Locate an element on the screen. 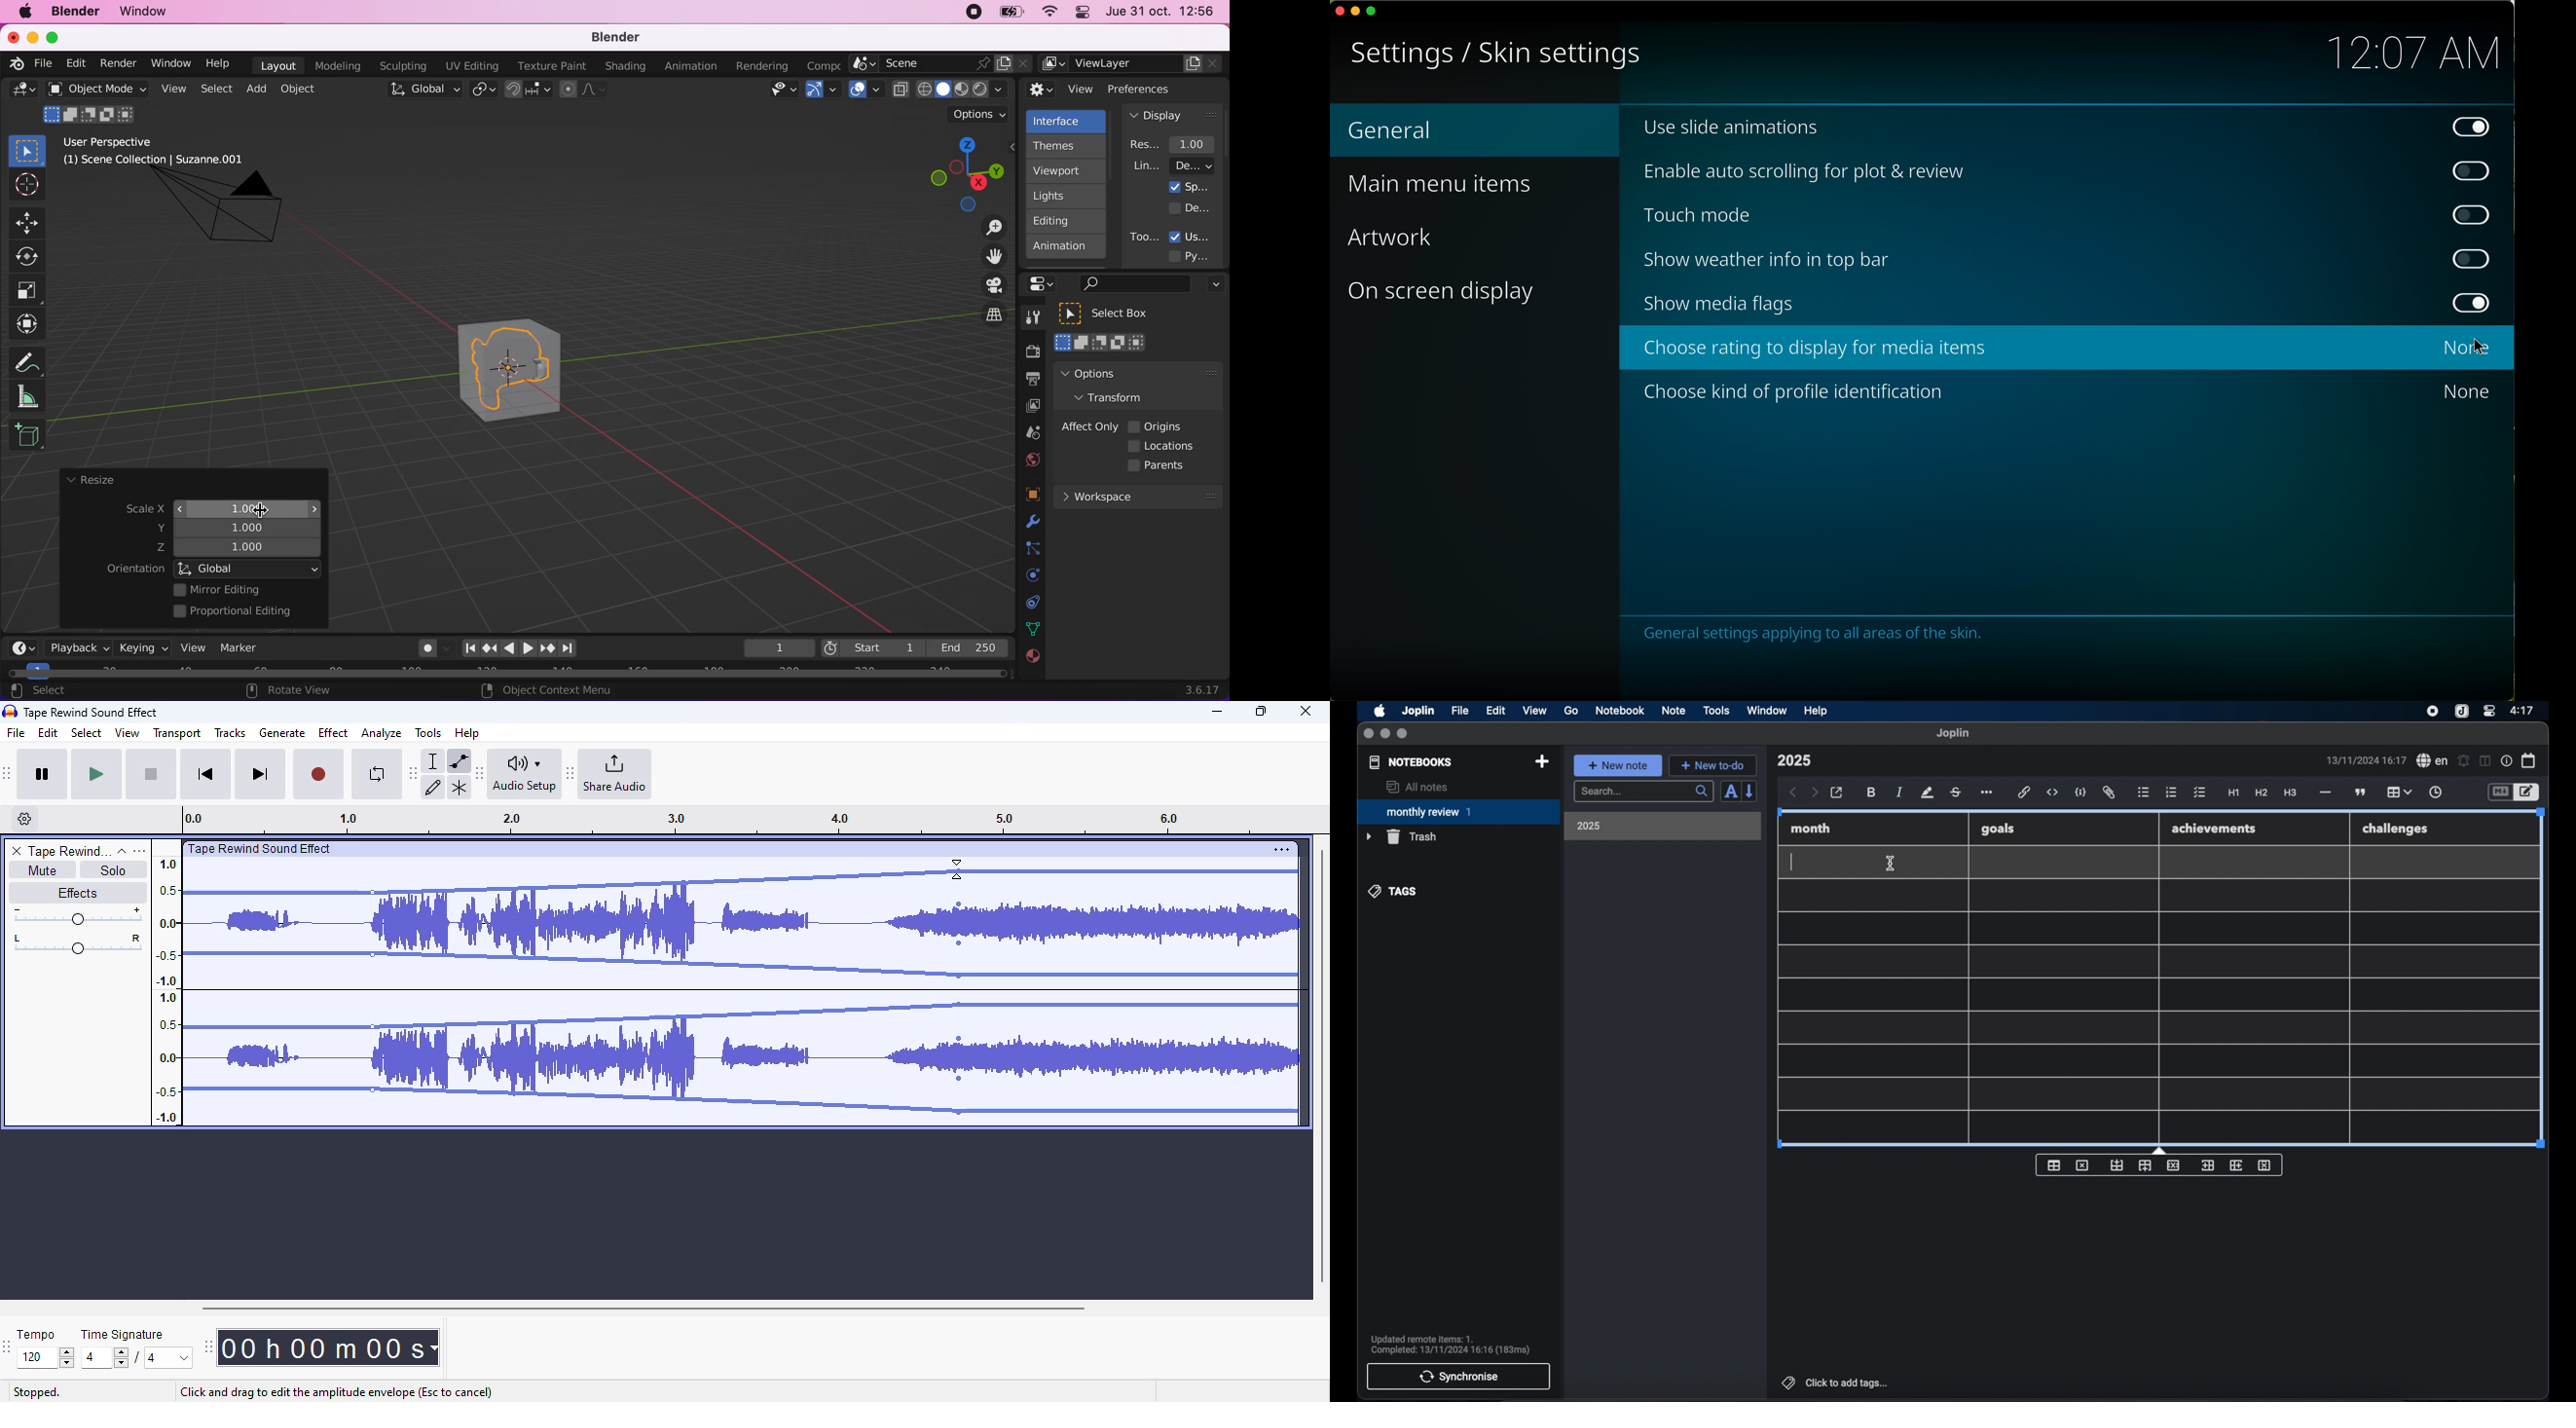 This screenshot has height=1428, width=2576. delete column is located at coordinates (2265, 1166).